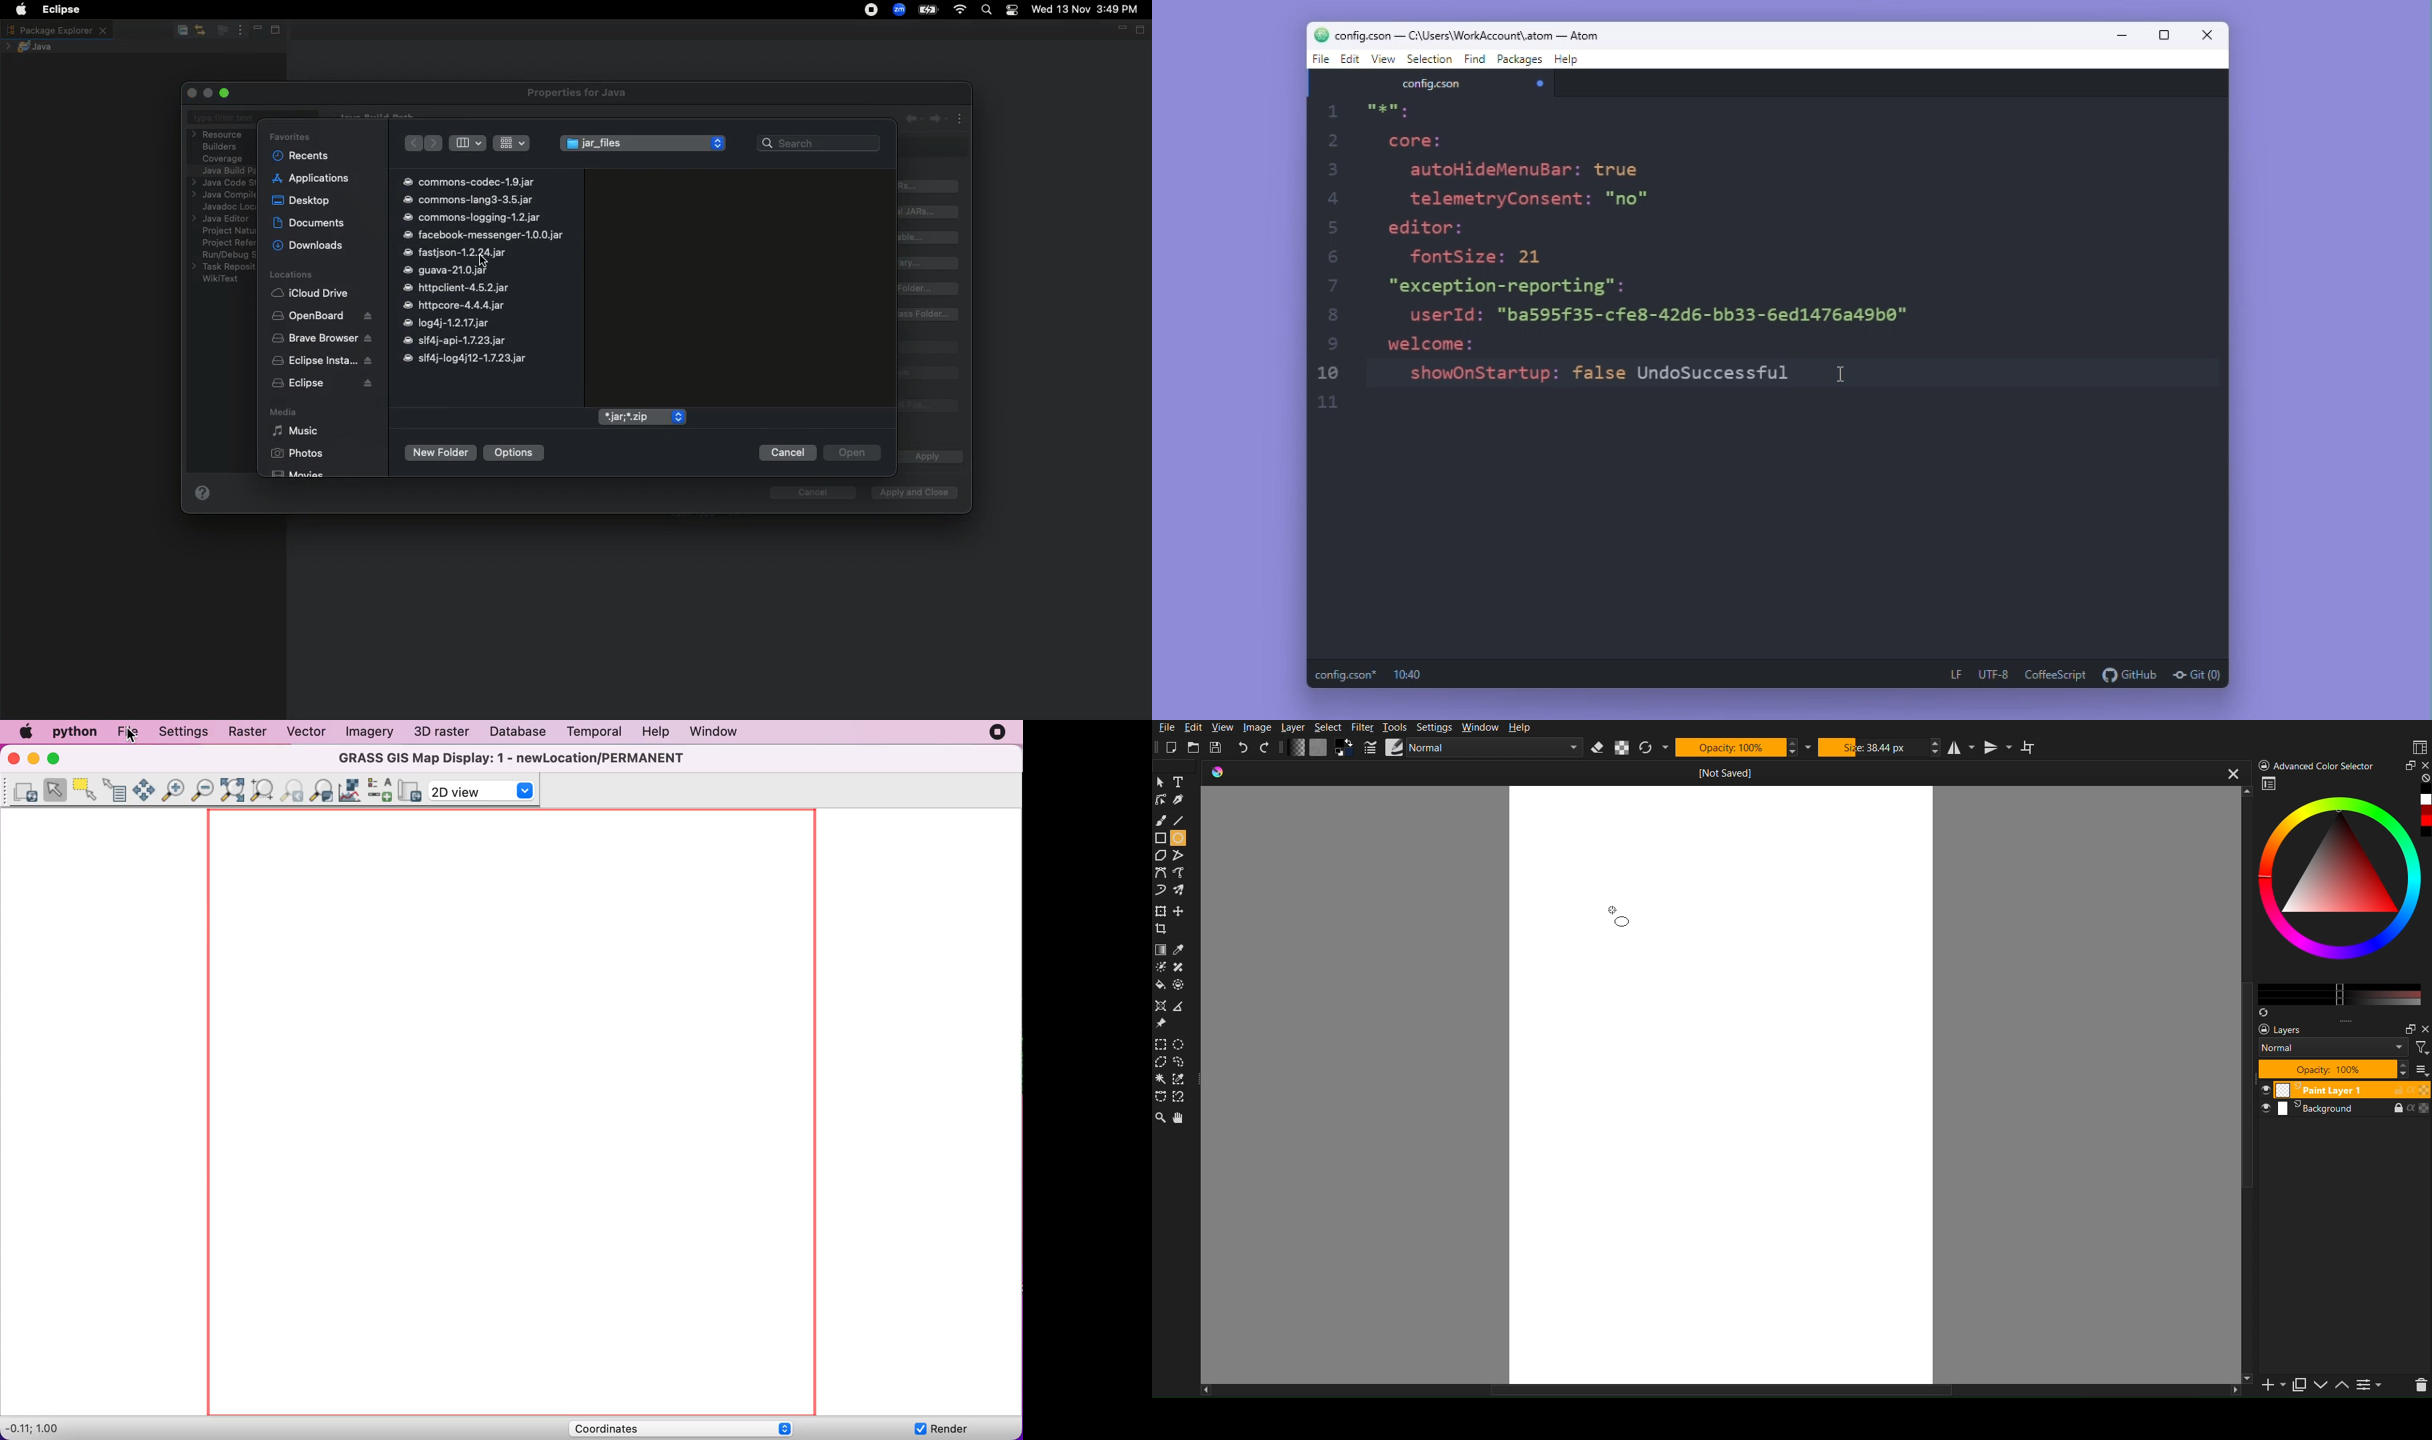 The image size is (2436, 1456). I want to click on Forward, so click(435, 143).